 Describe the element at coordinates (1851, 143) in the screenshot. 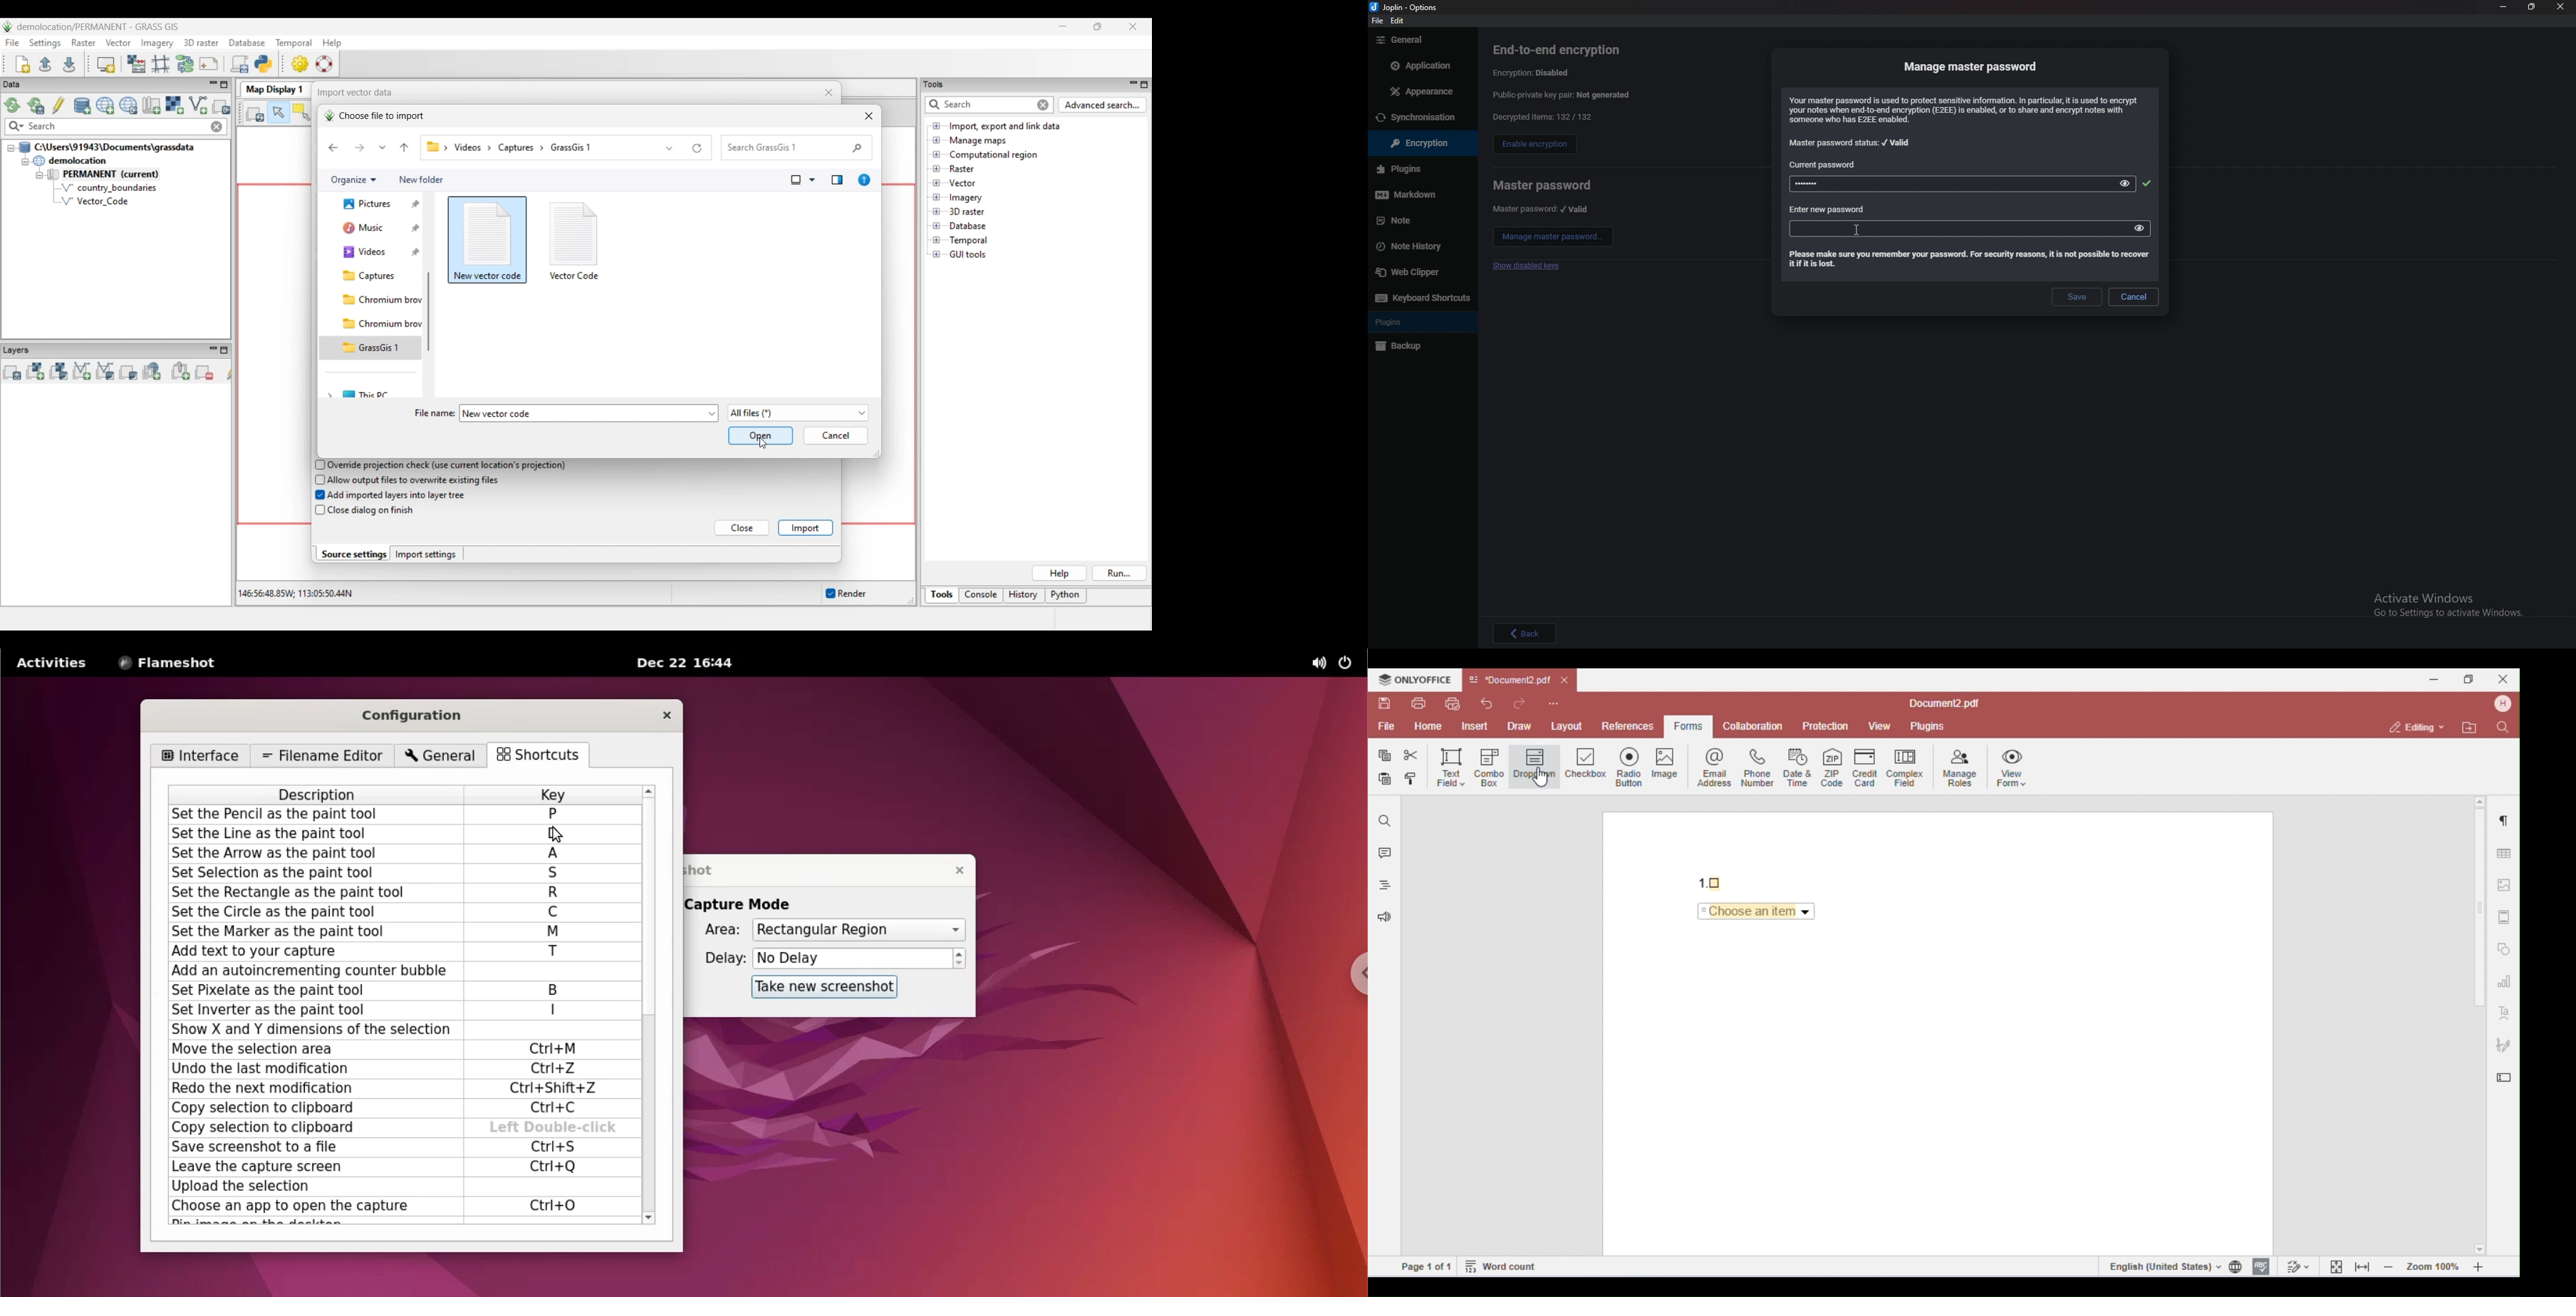

I see `master password status` at that location.